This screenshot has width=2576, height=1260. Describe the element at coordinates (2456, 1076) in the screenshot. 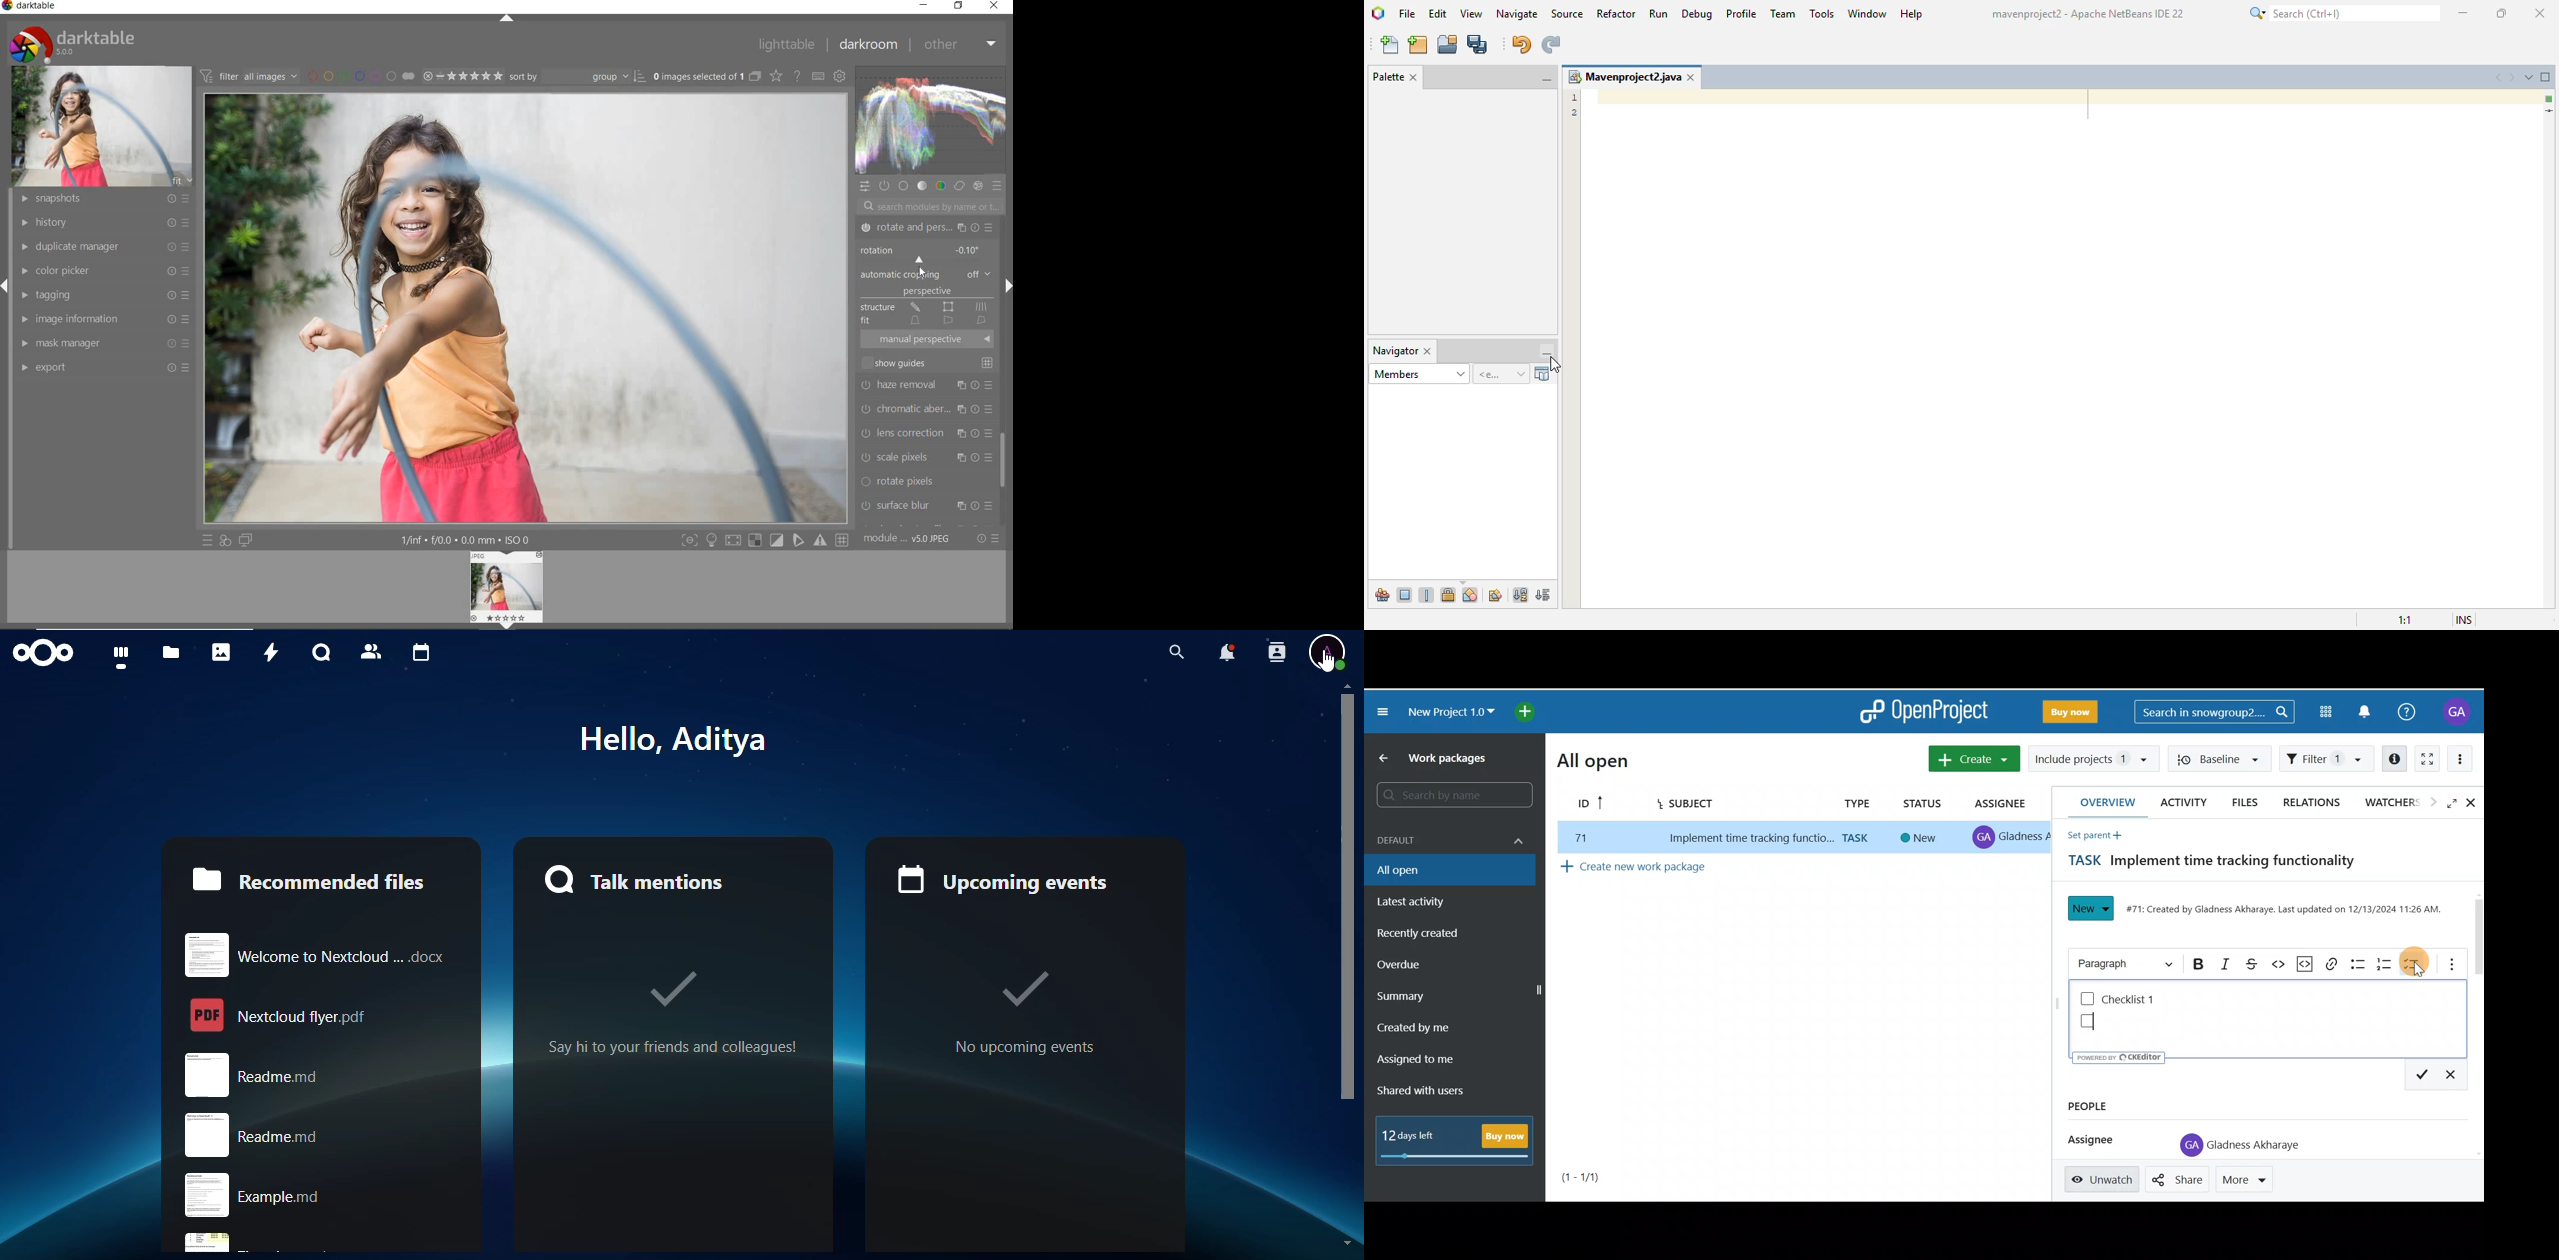

I see `Exit` at that location.